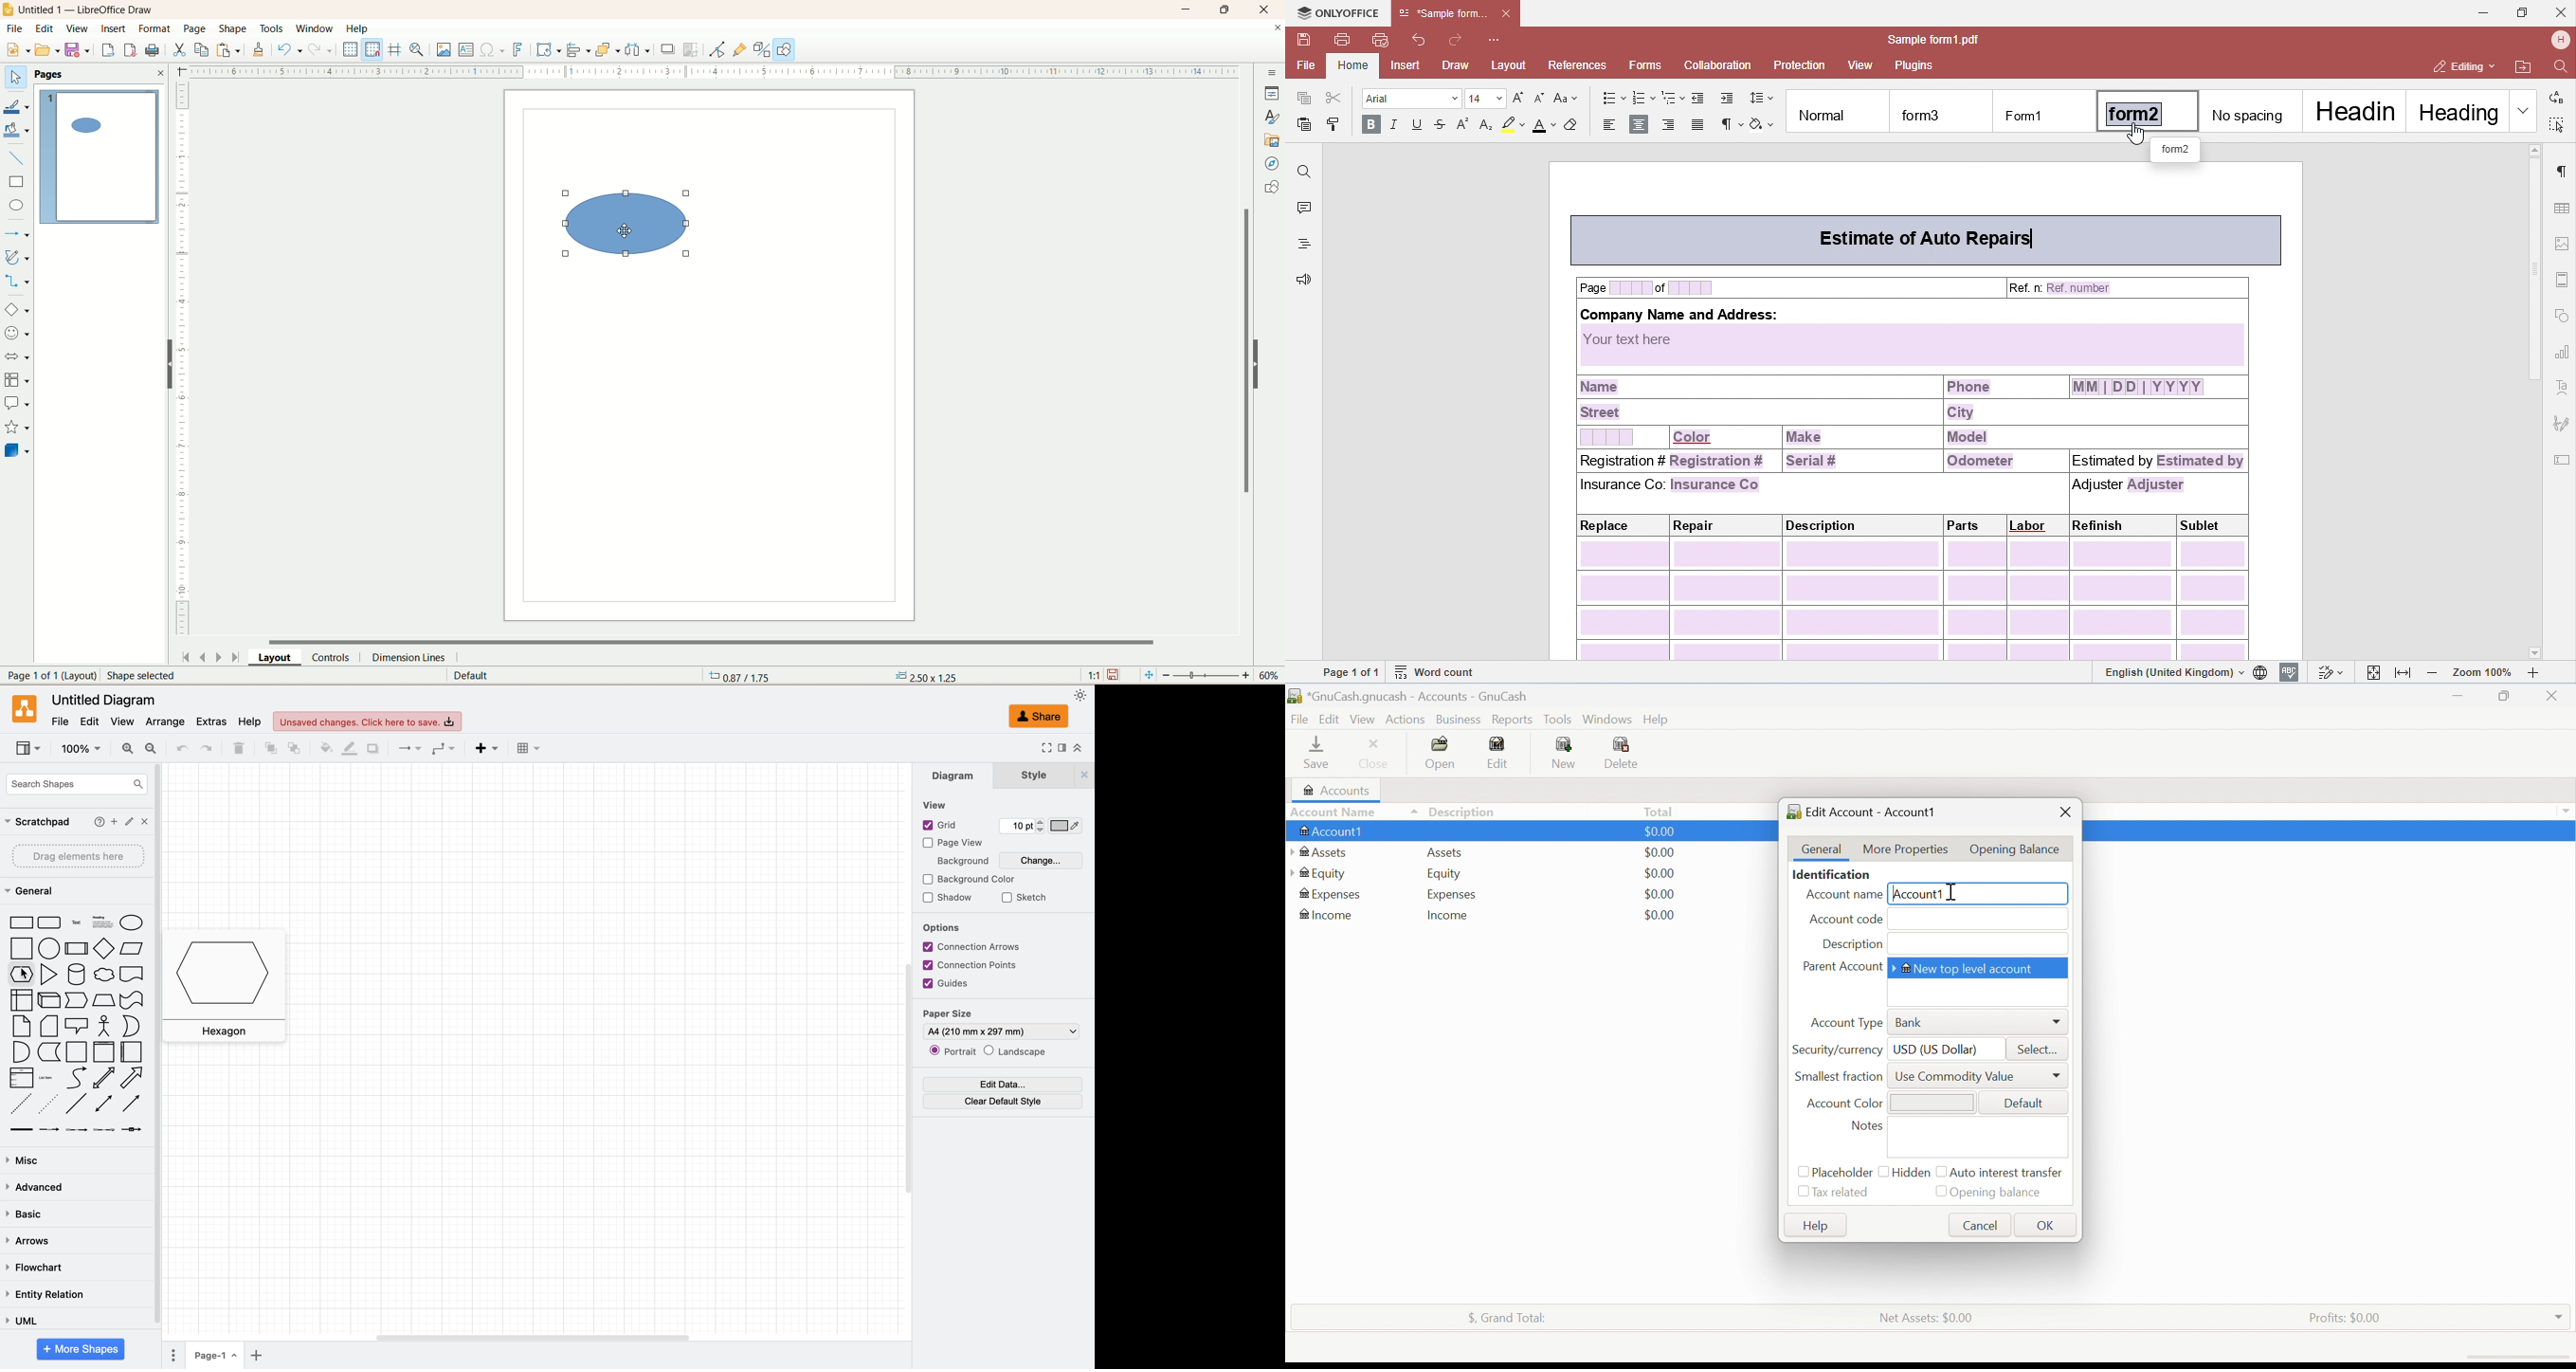  What do you see at coordinates (76, 1078) in the screenshot?
I see `curve` at bounding box center [76, 1078].